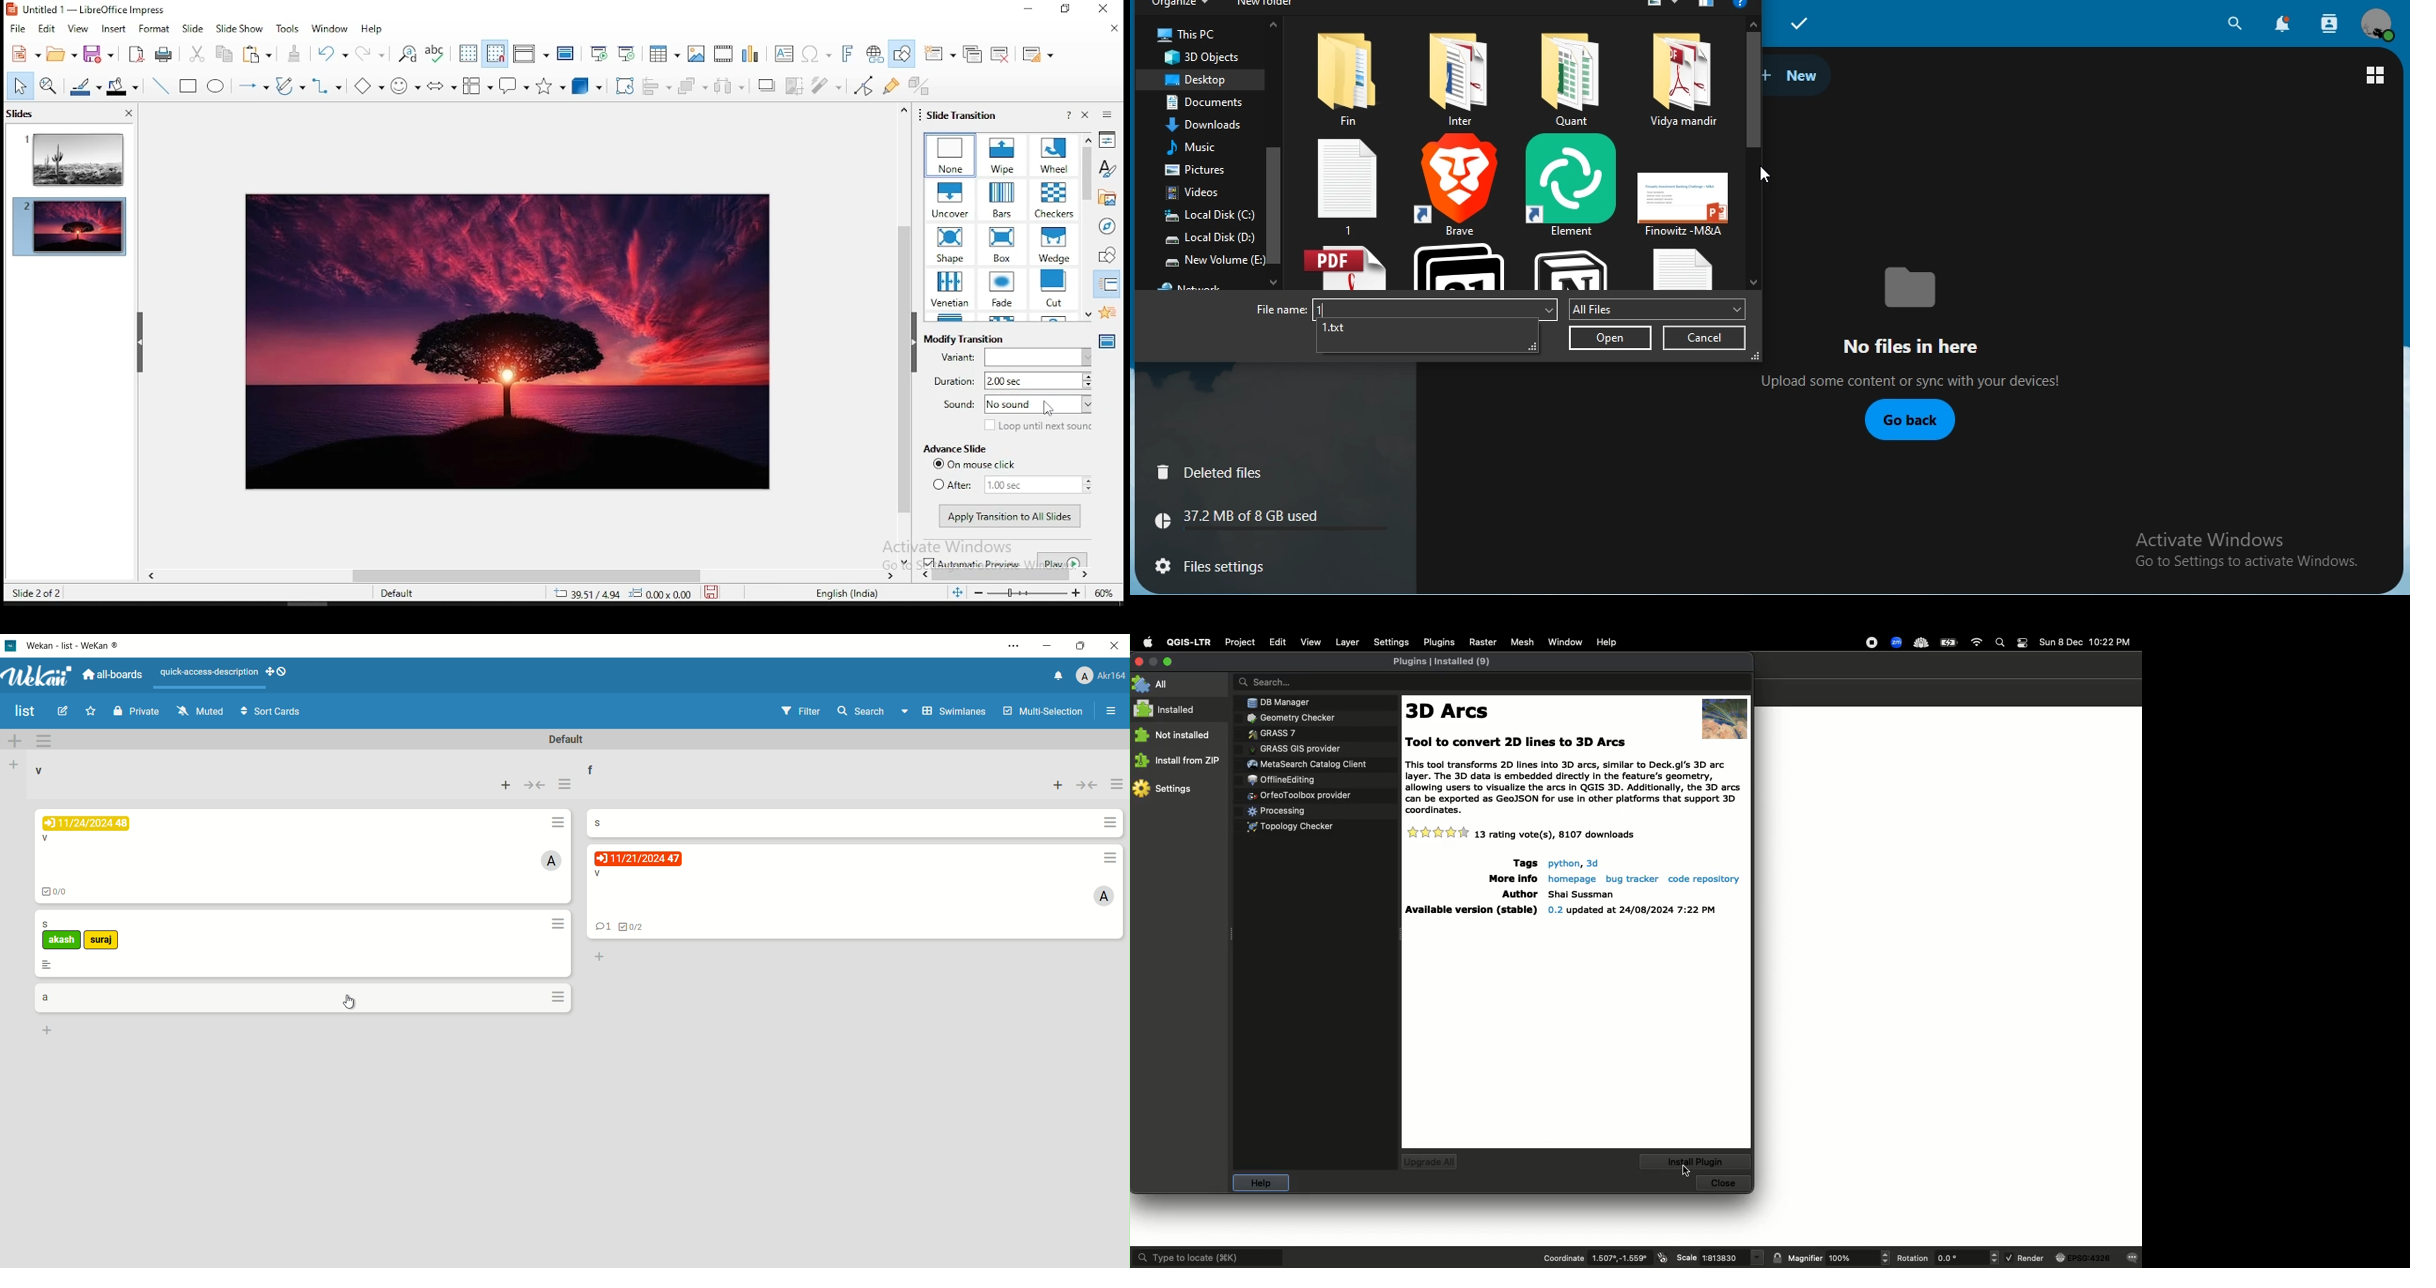 This screenshot has width=2436, height=1288. Describe the element at coordinates (1211, 240) in the screenshot. I see `local disk D` at that location.